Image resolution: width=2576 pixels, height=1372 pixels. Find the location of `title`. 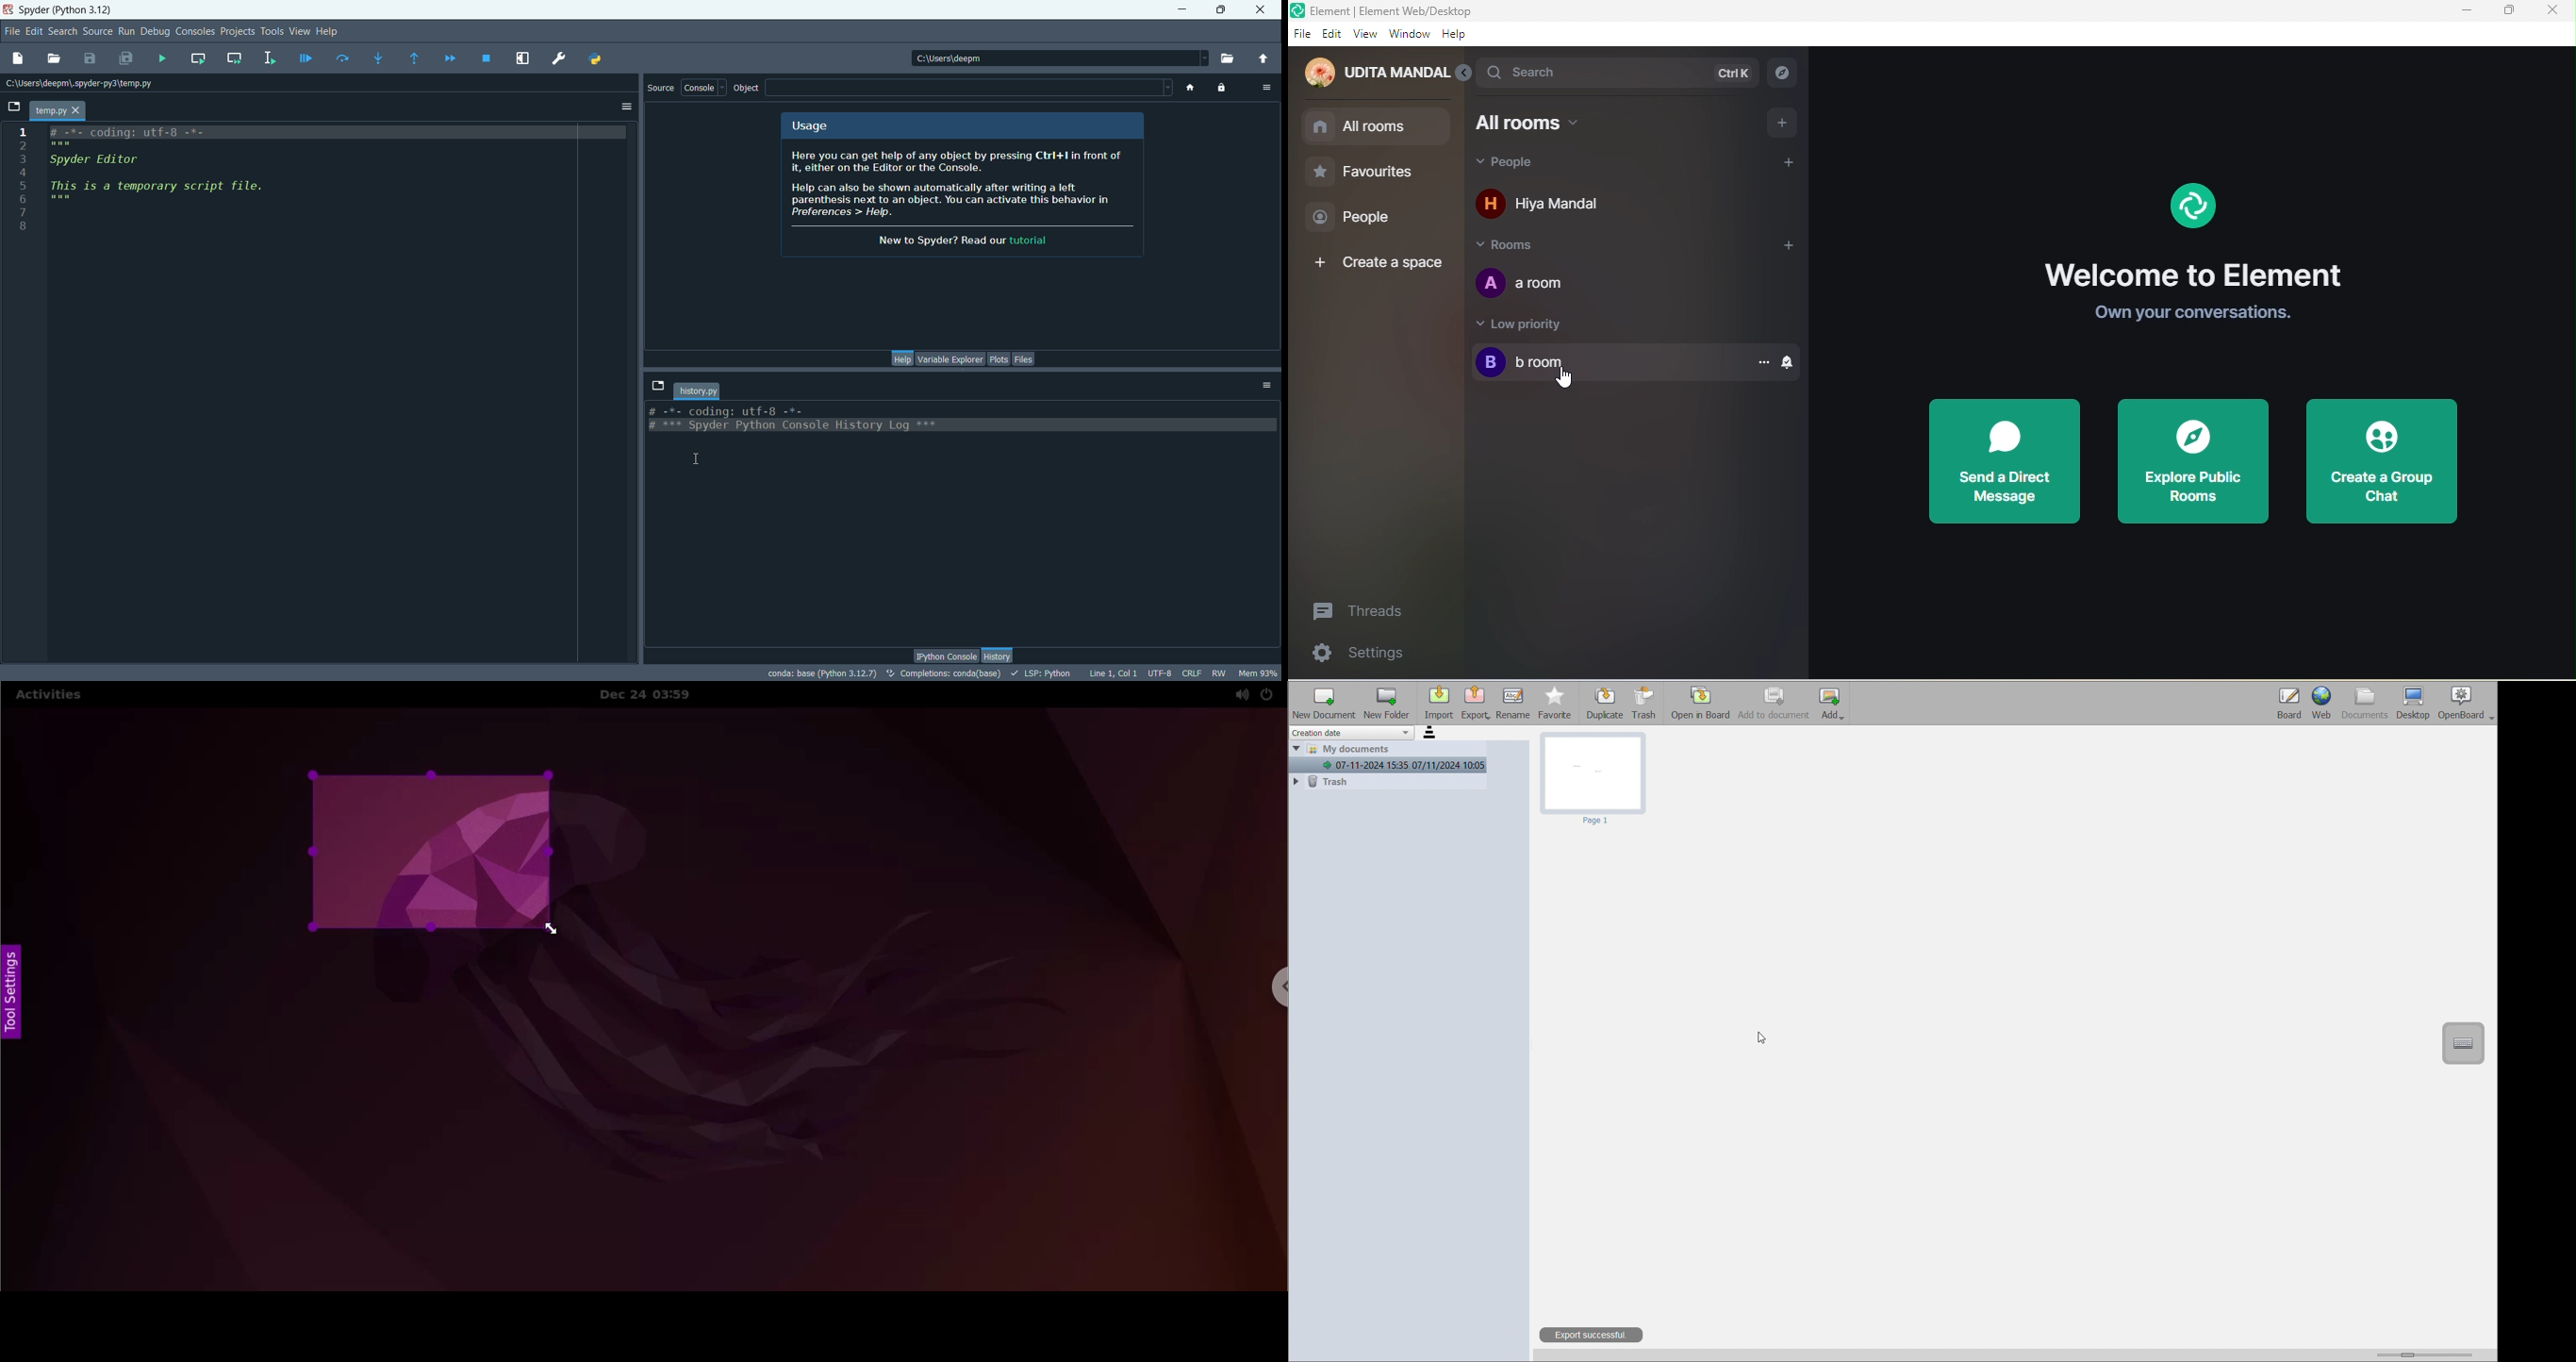

title is located at coordinates (1382, 12).